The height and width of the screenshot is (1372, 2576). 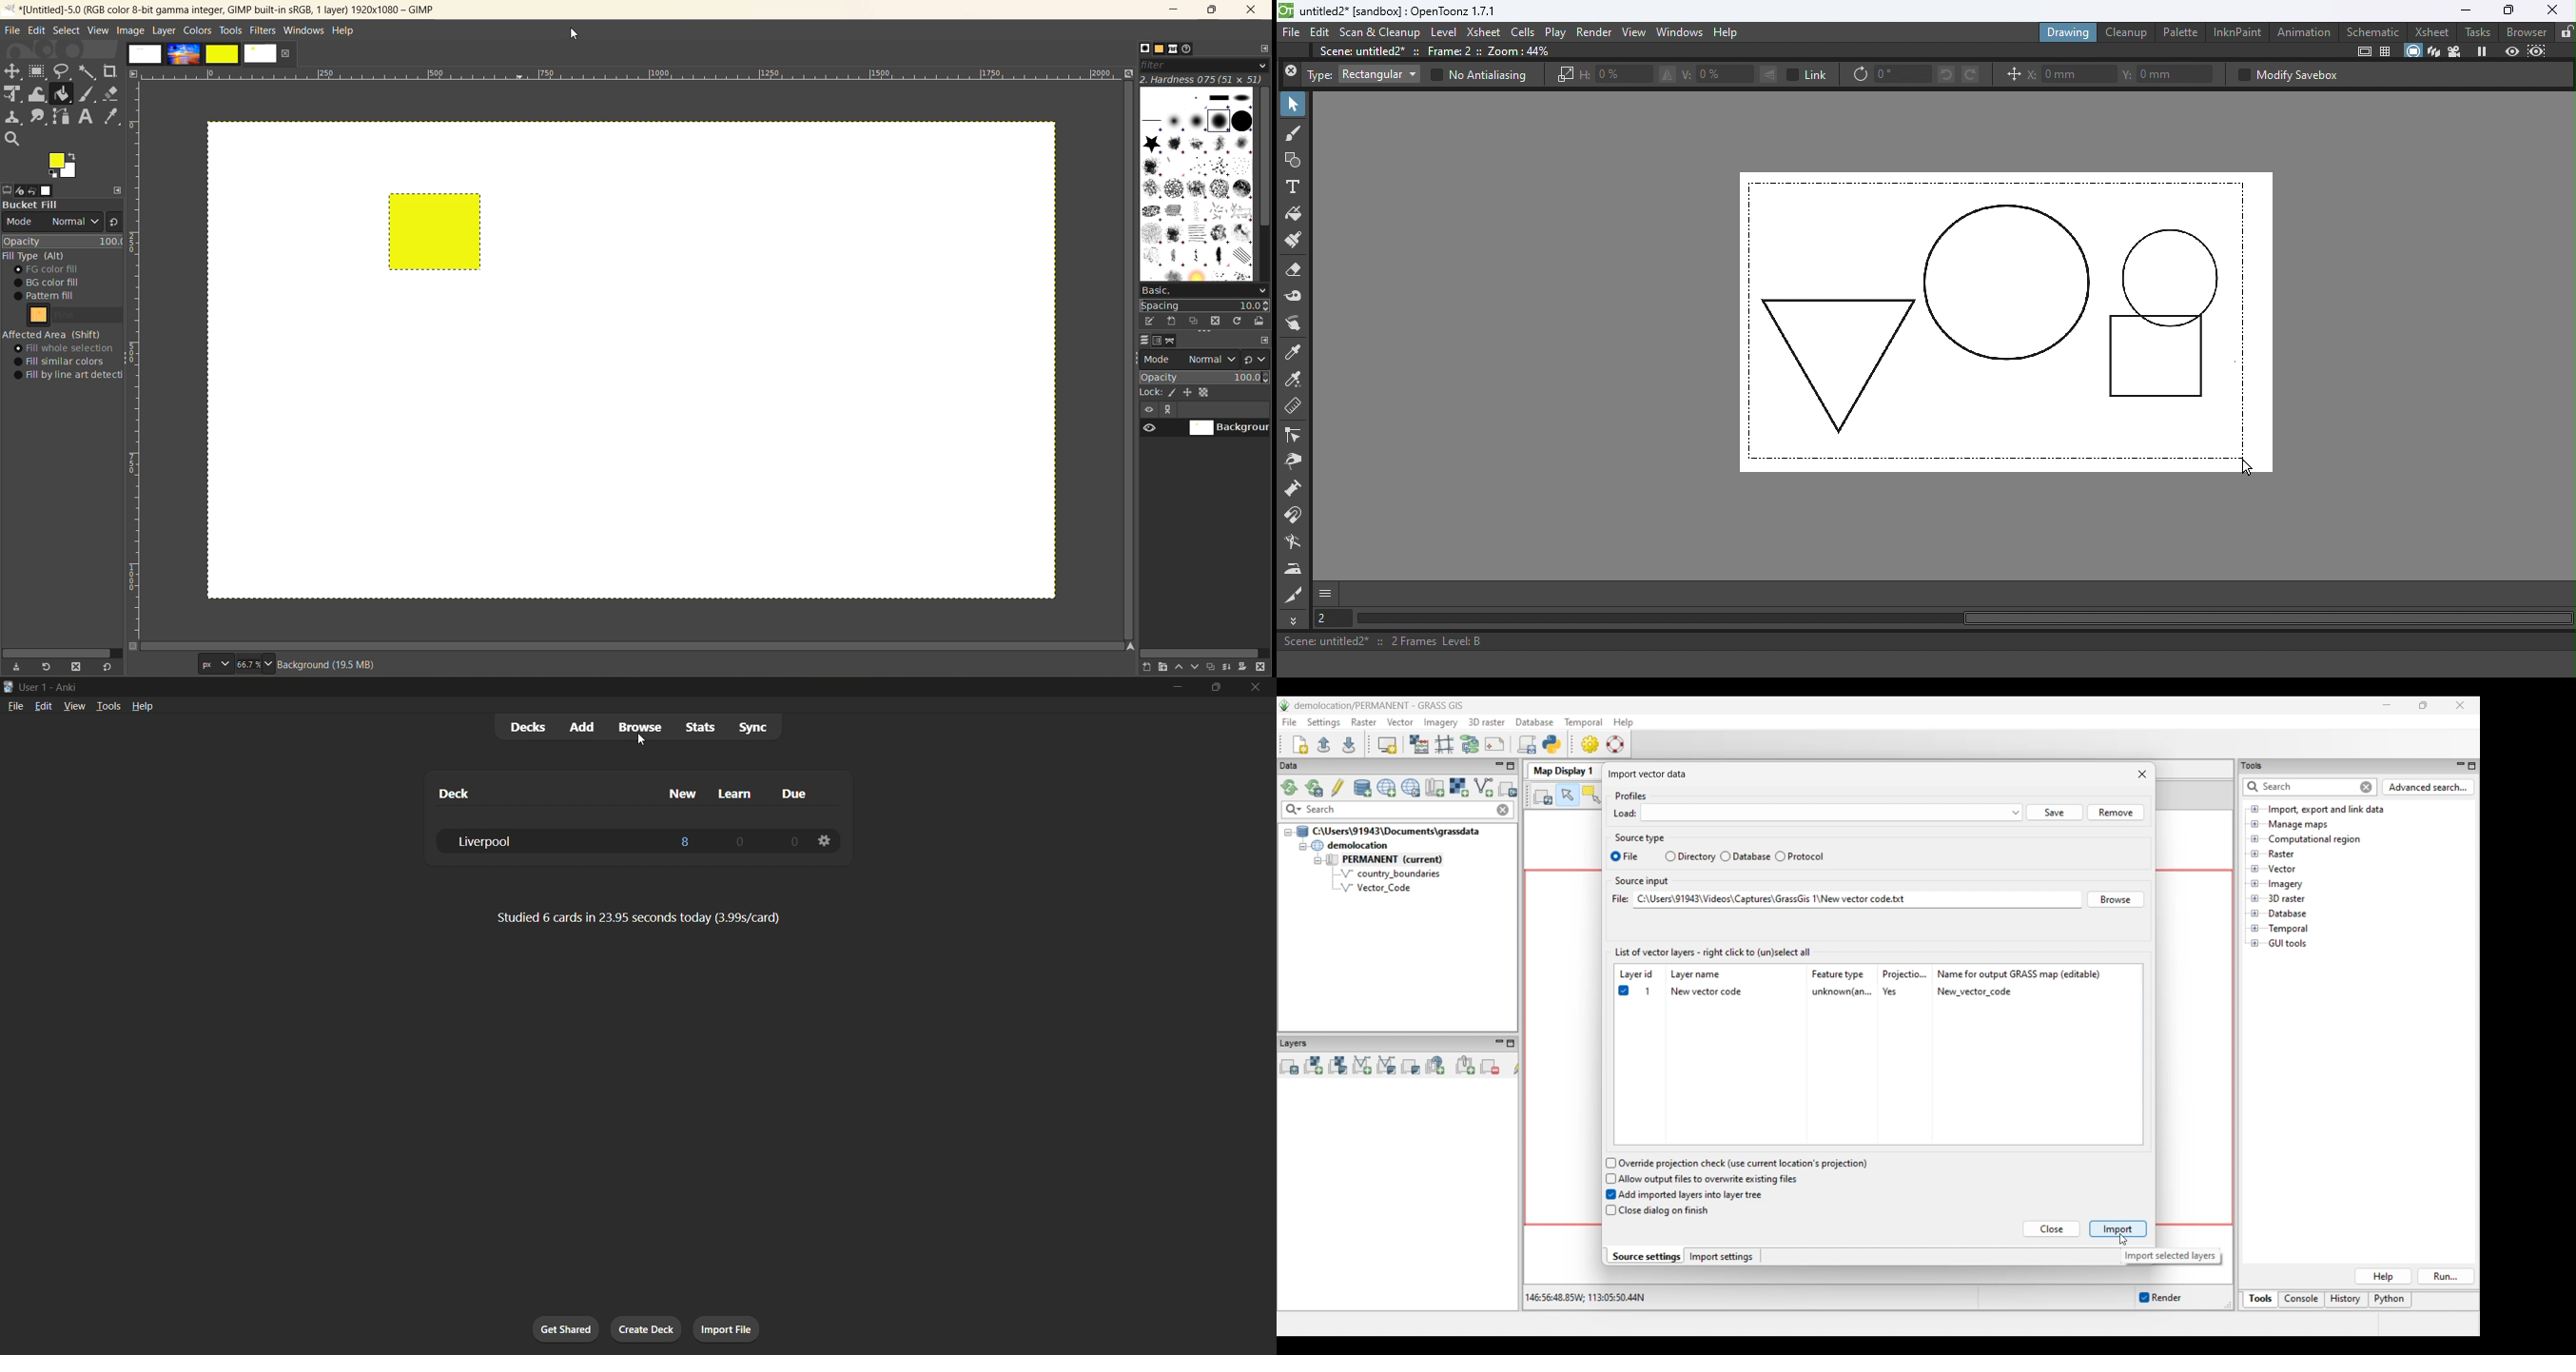 I want to click on minimize, so click(x=1170, y=687).